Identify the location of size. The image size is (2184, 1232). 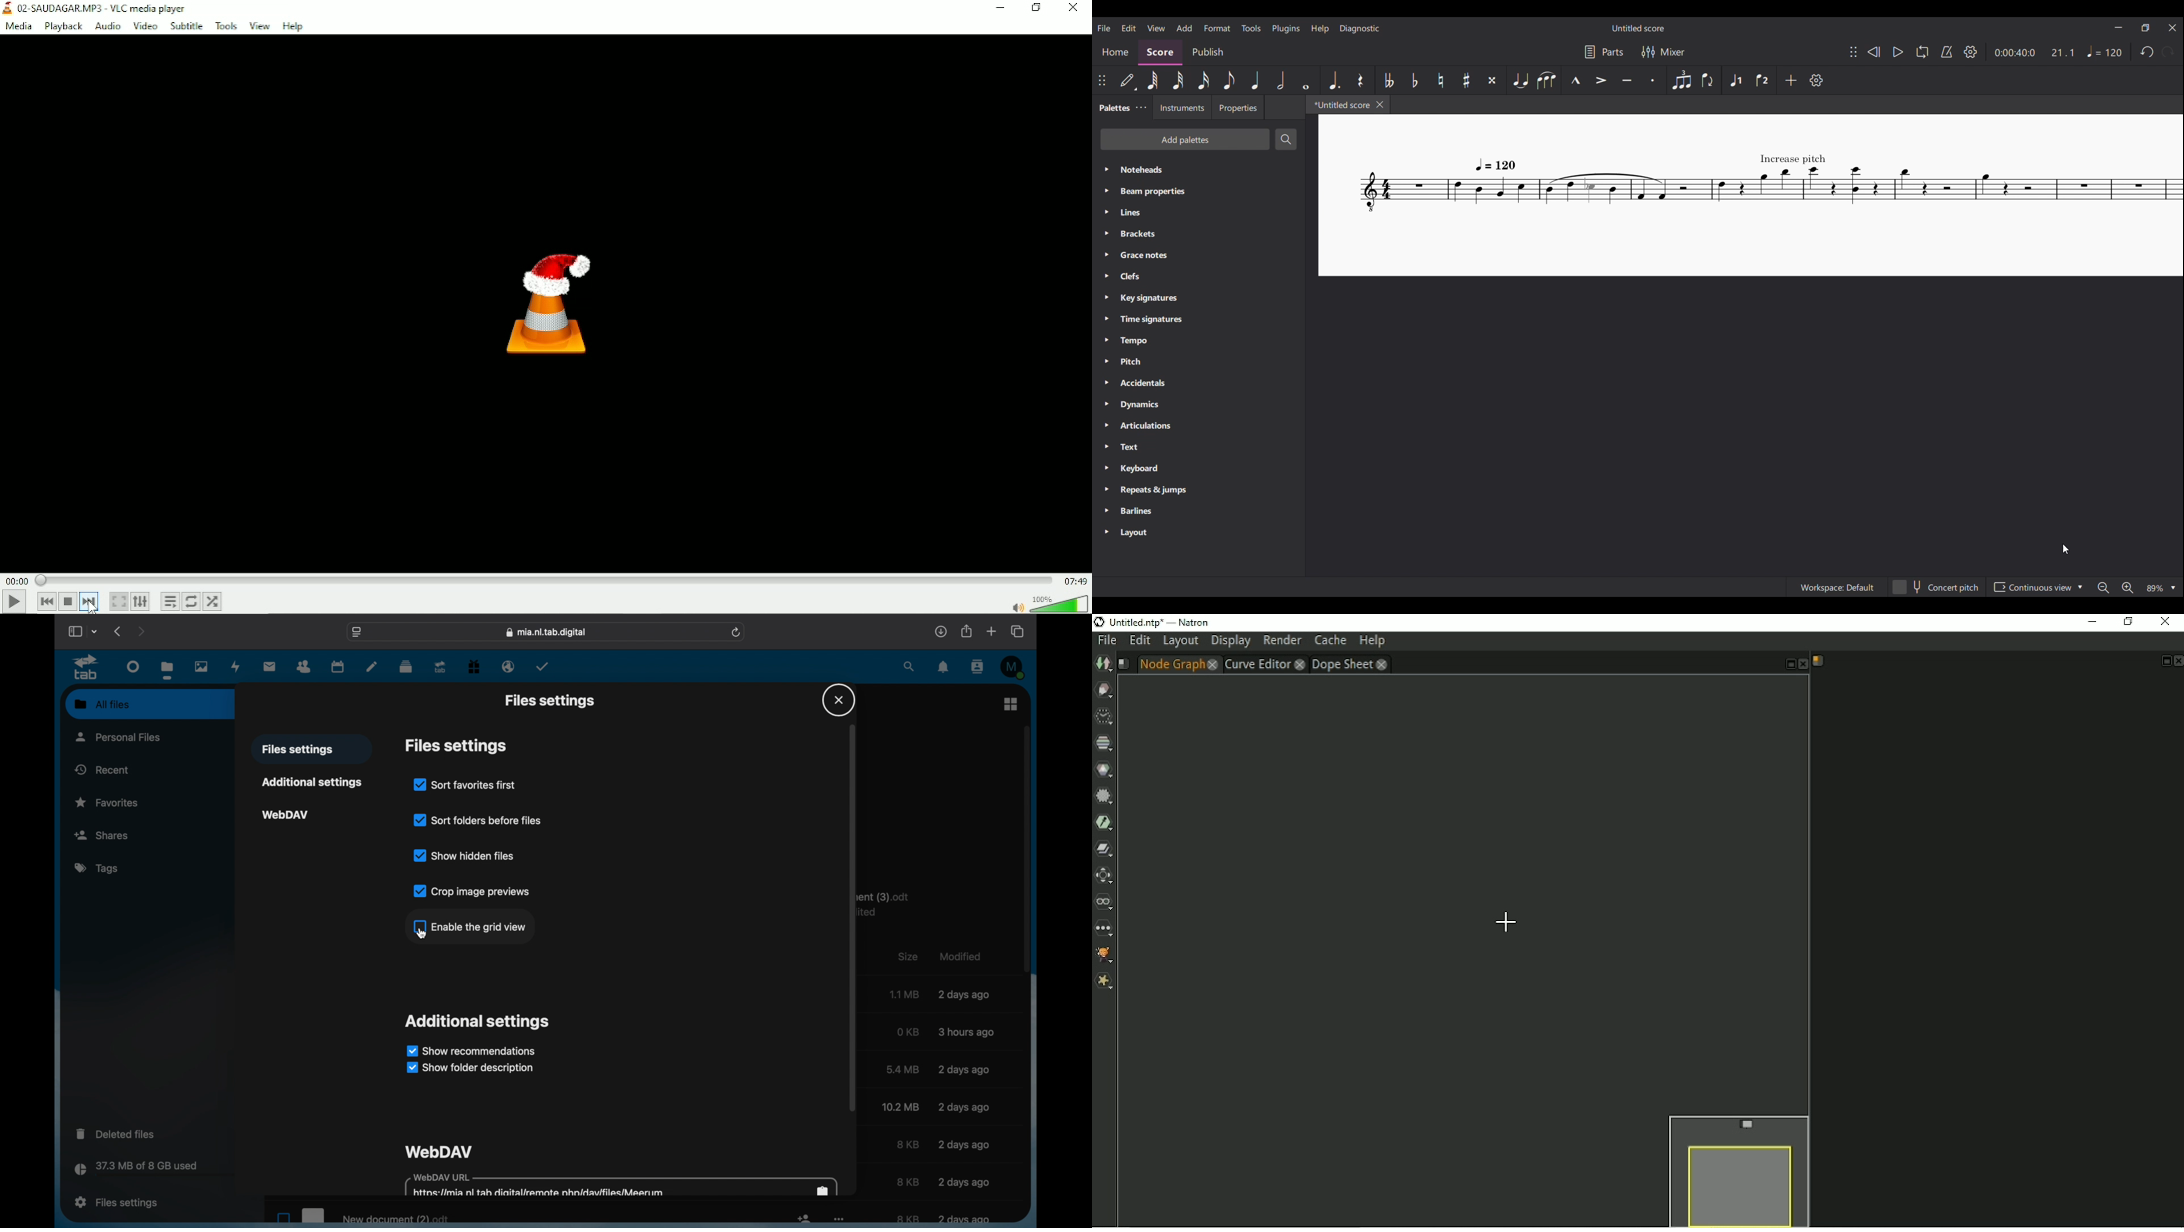
(908, 1181).